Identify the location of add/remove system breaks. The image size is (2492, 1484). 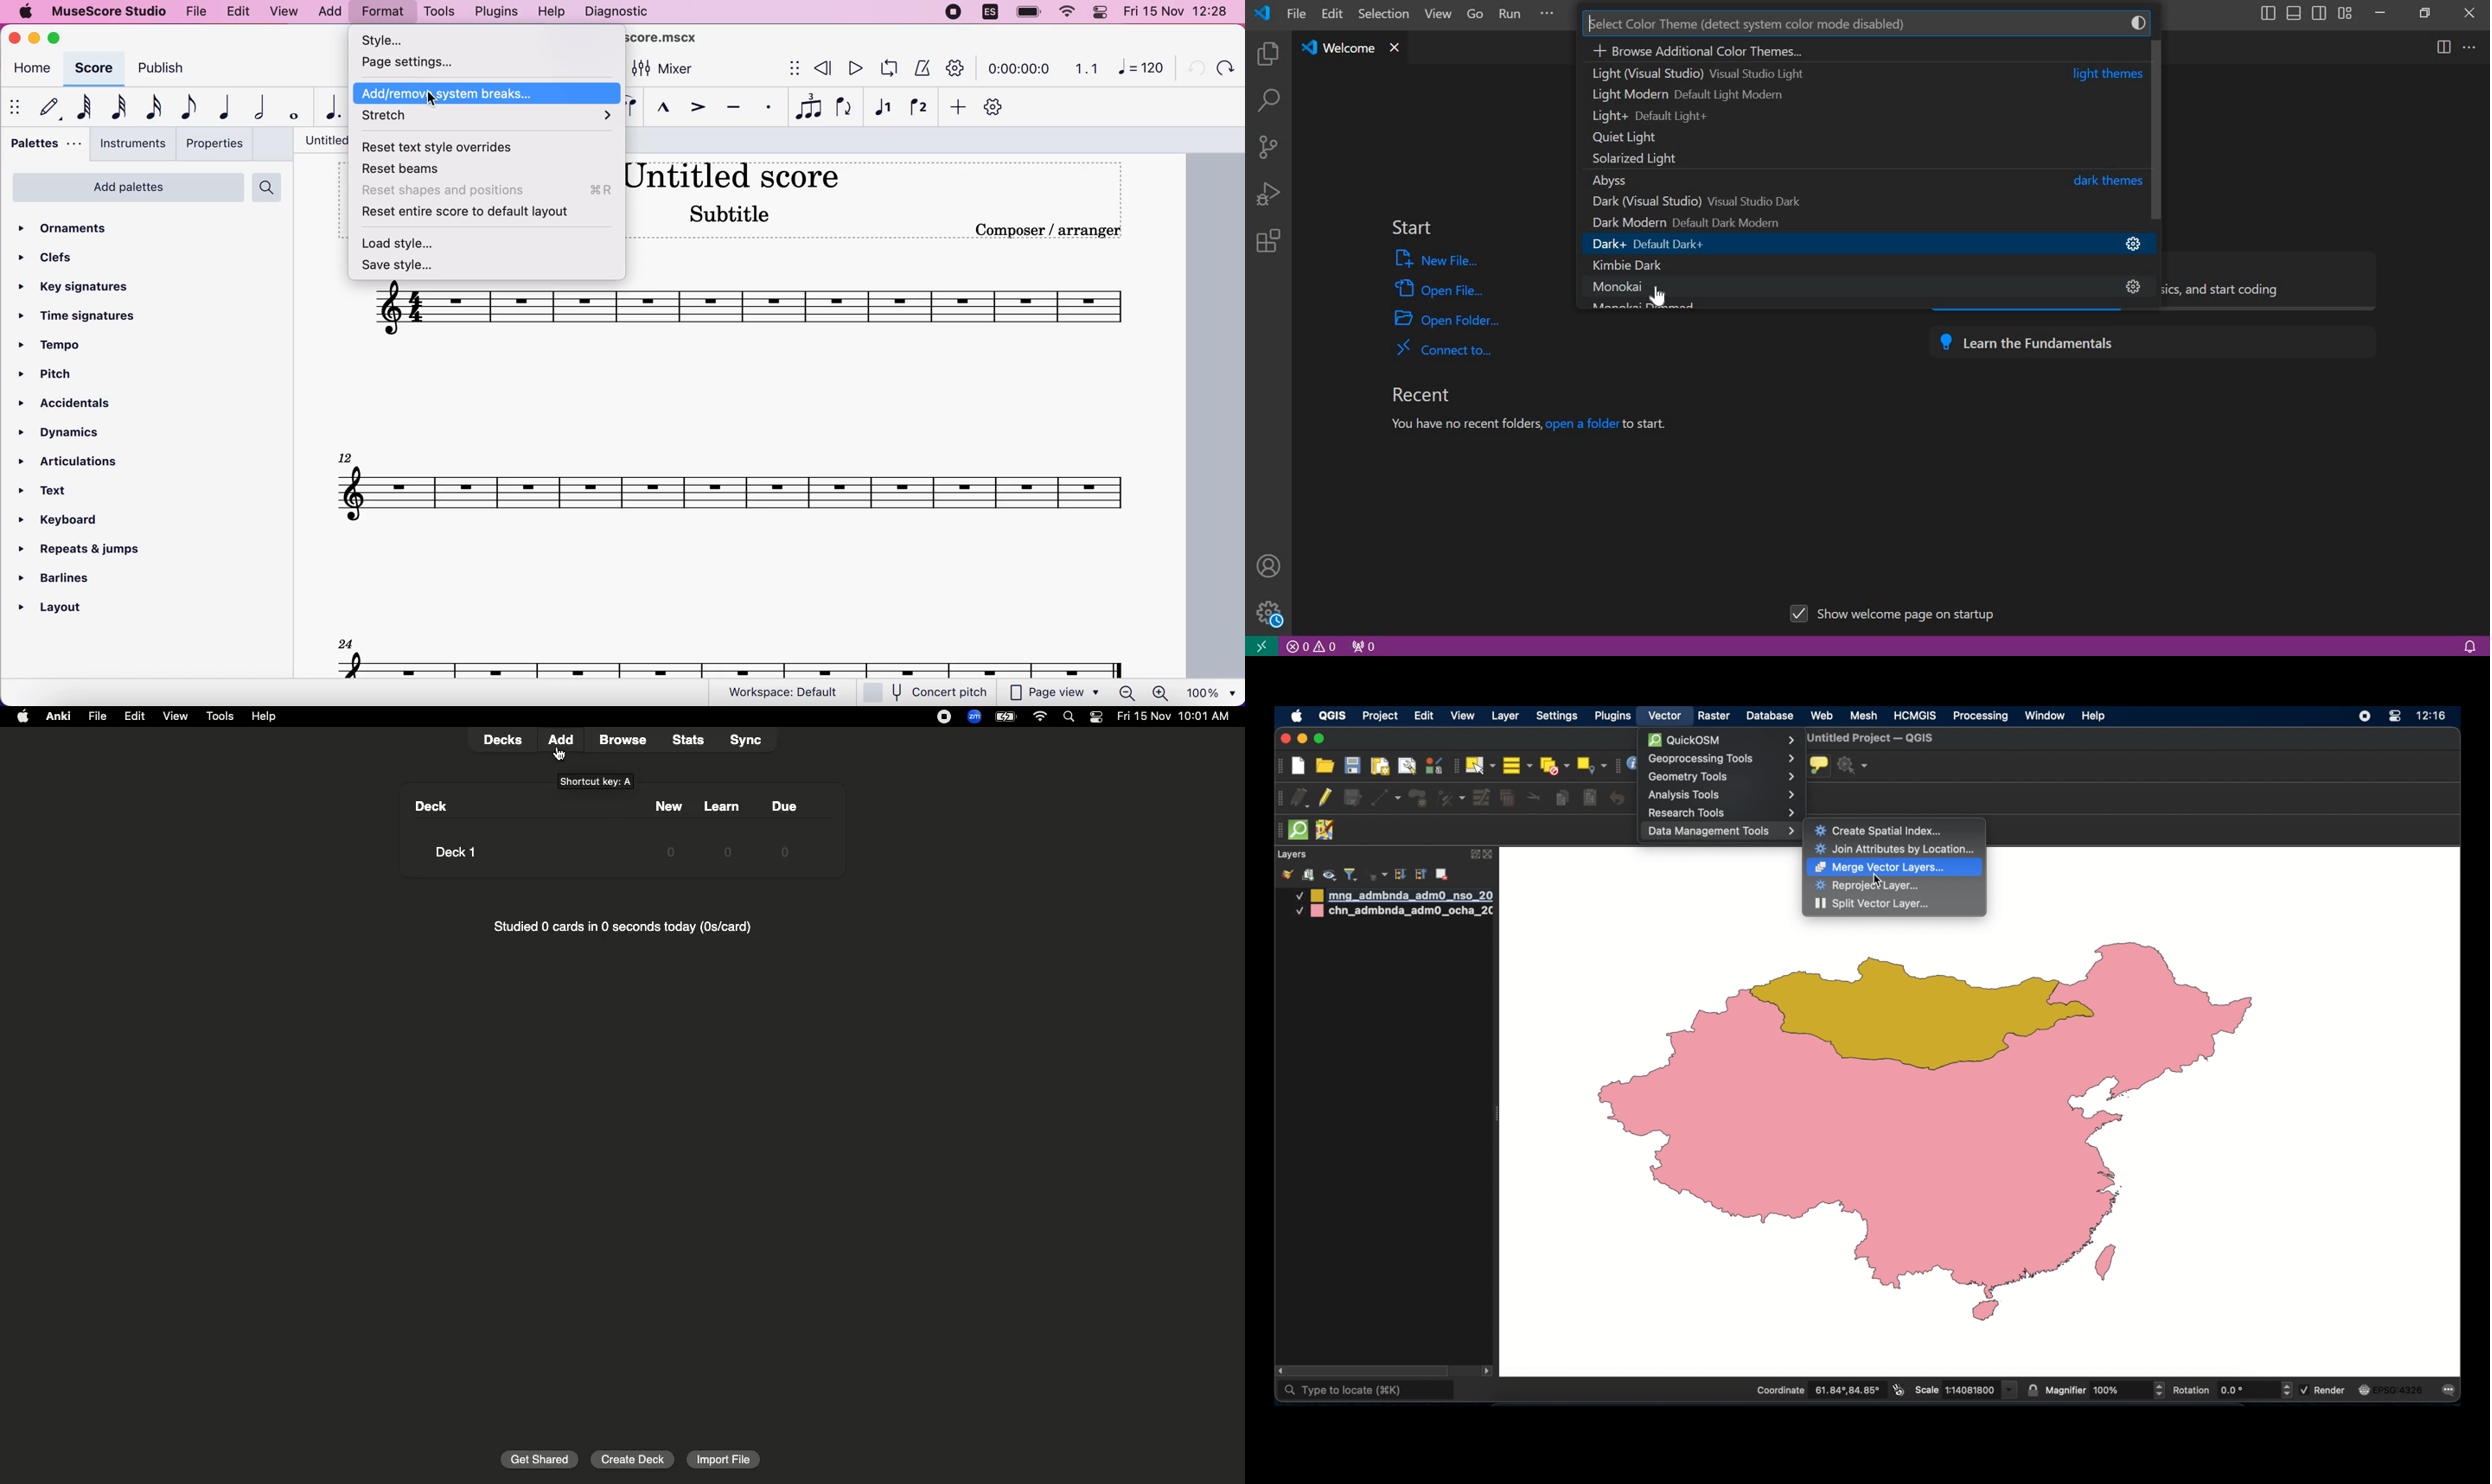
(488, 94).